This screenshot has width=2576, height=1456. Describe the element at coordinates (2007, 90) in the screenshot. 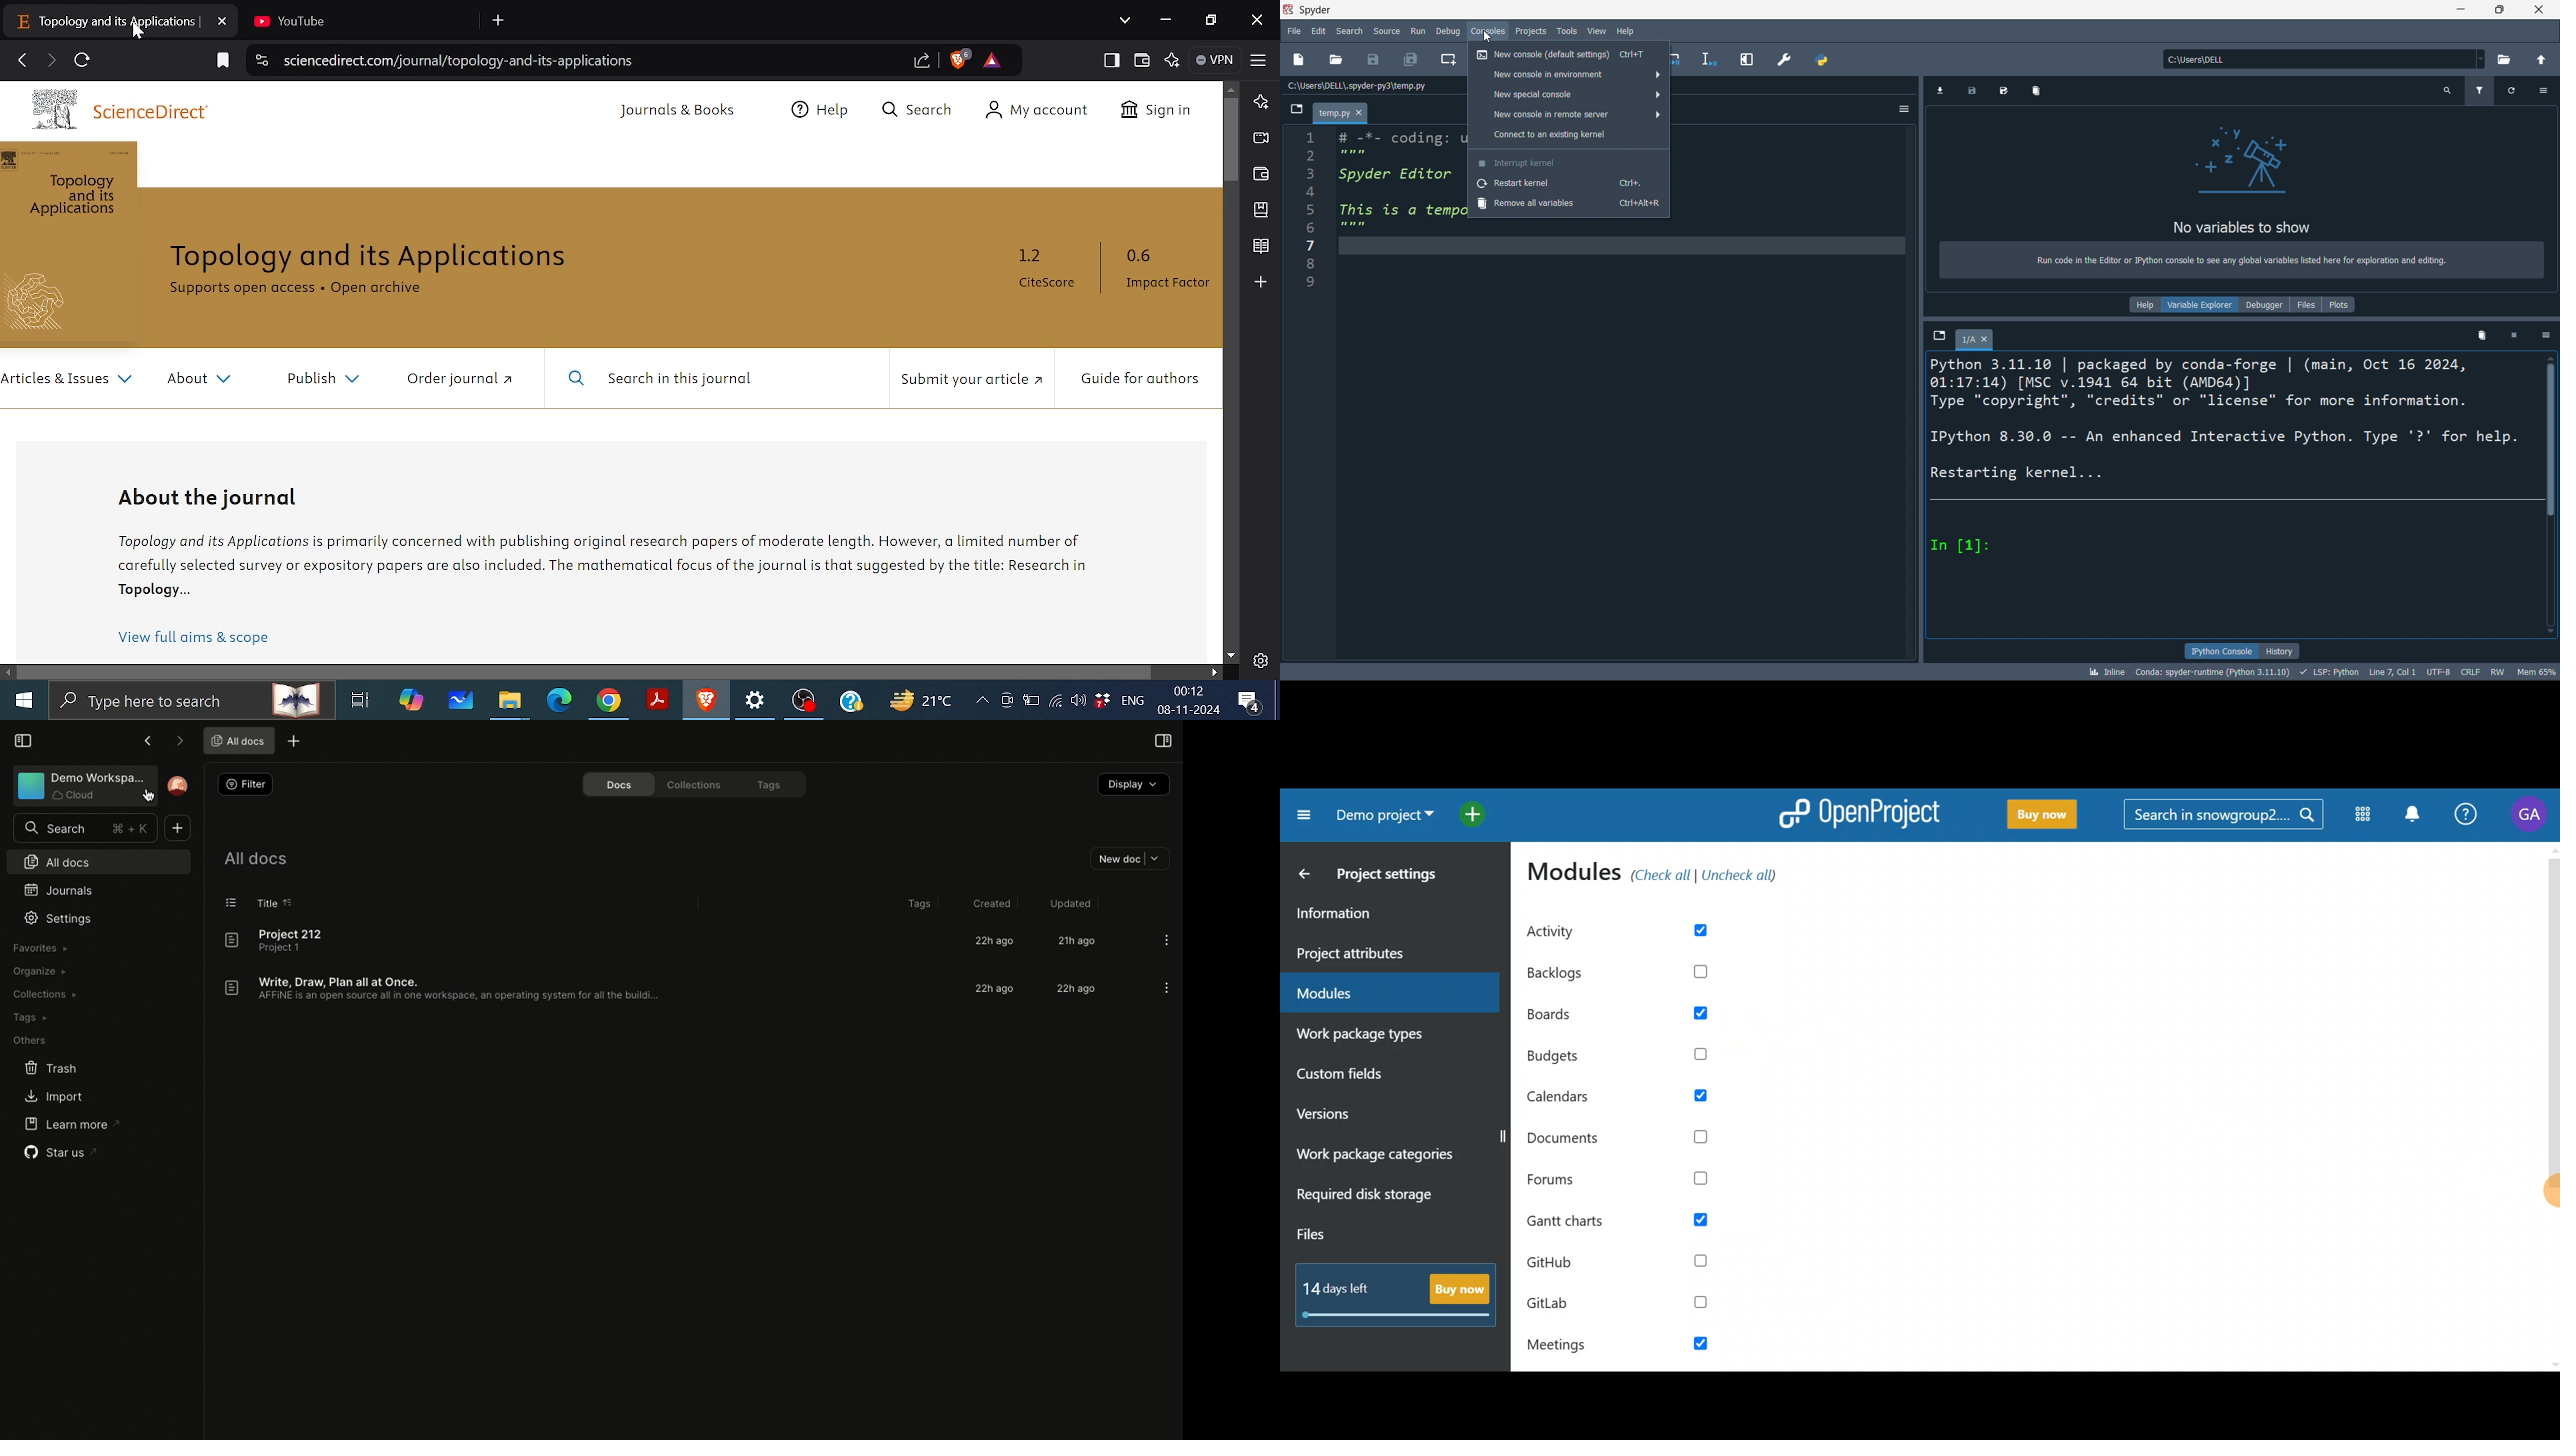

I see `save all` at that location.